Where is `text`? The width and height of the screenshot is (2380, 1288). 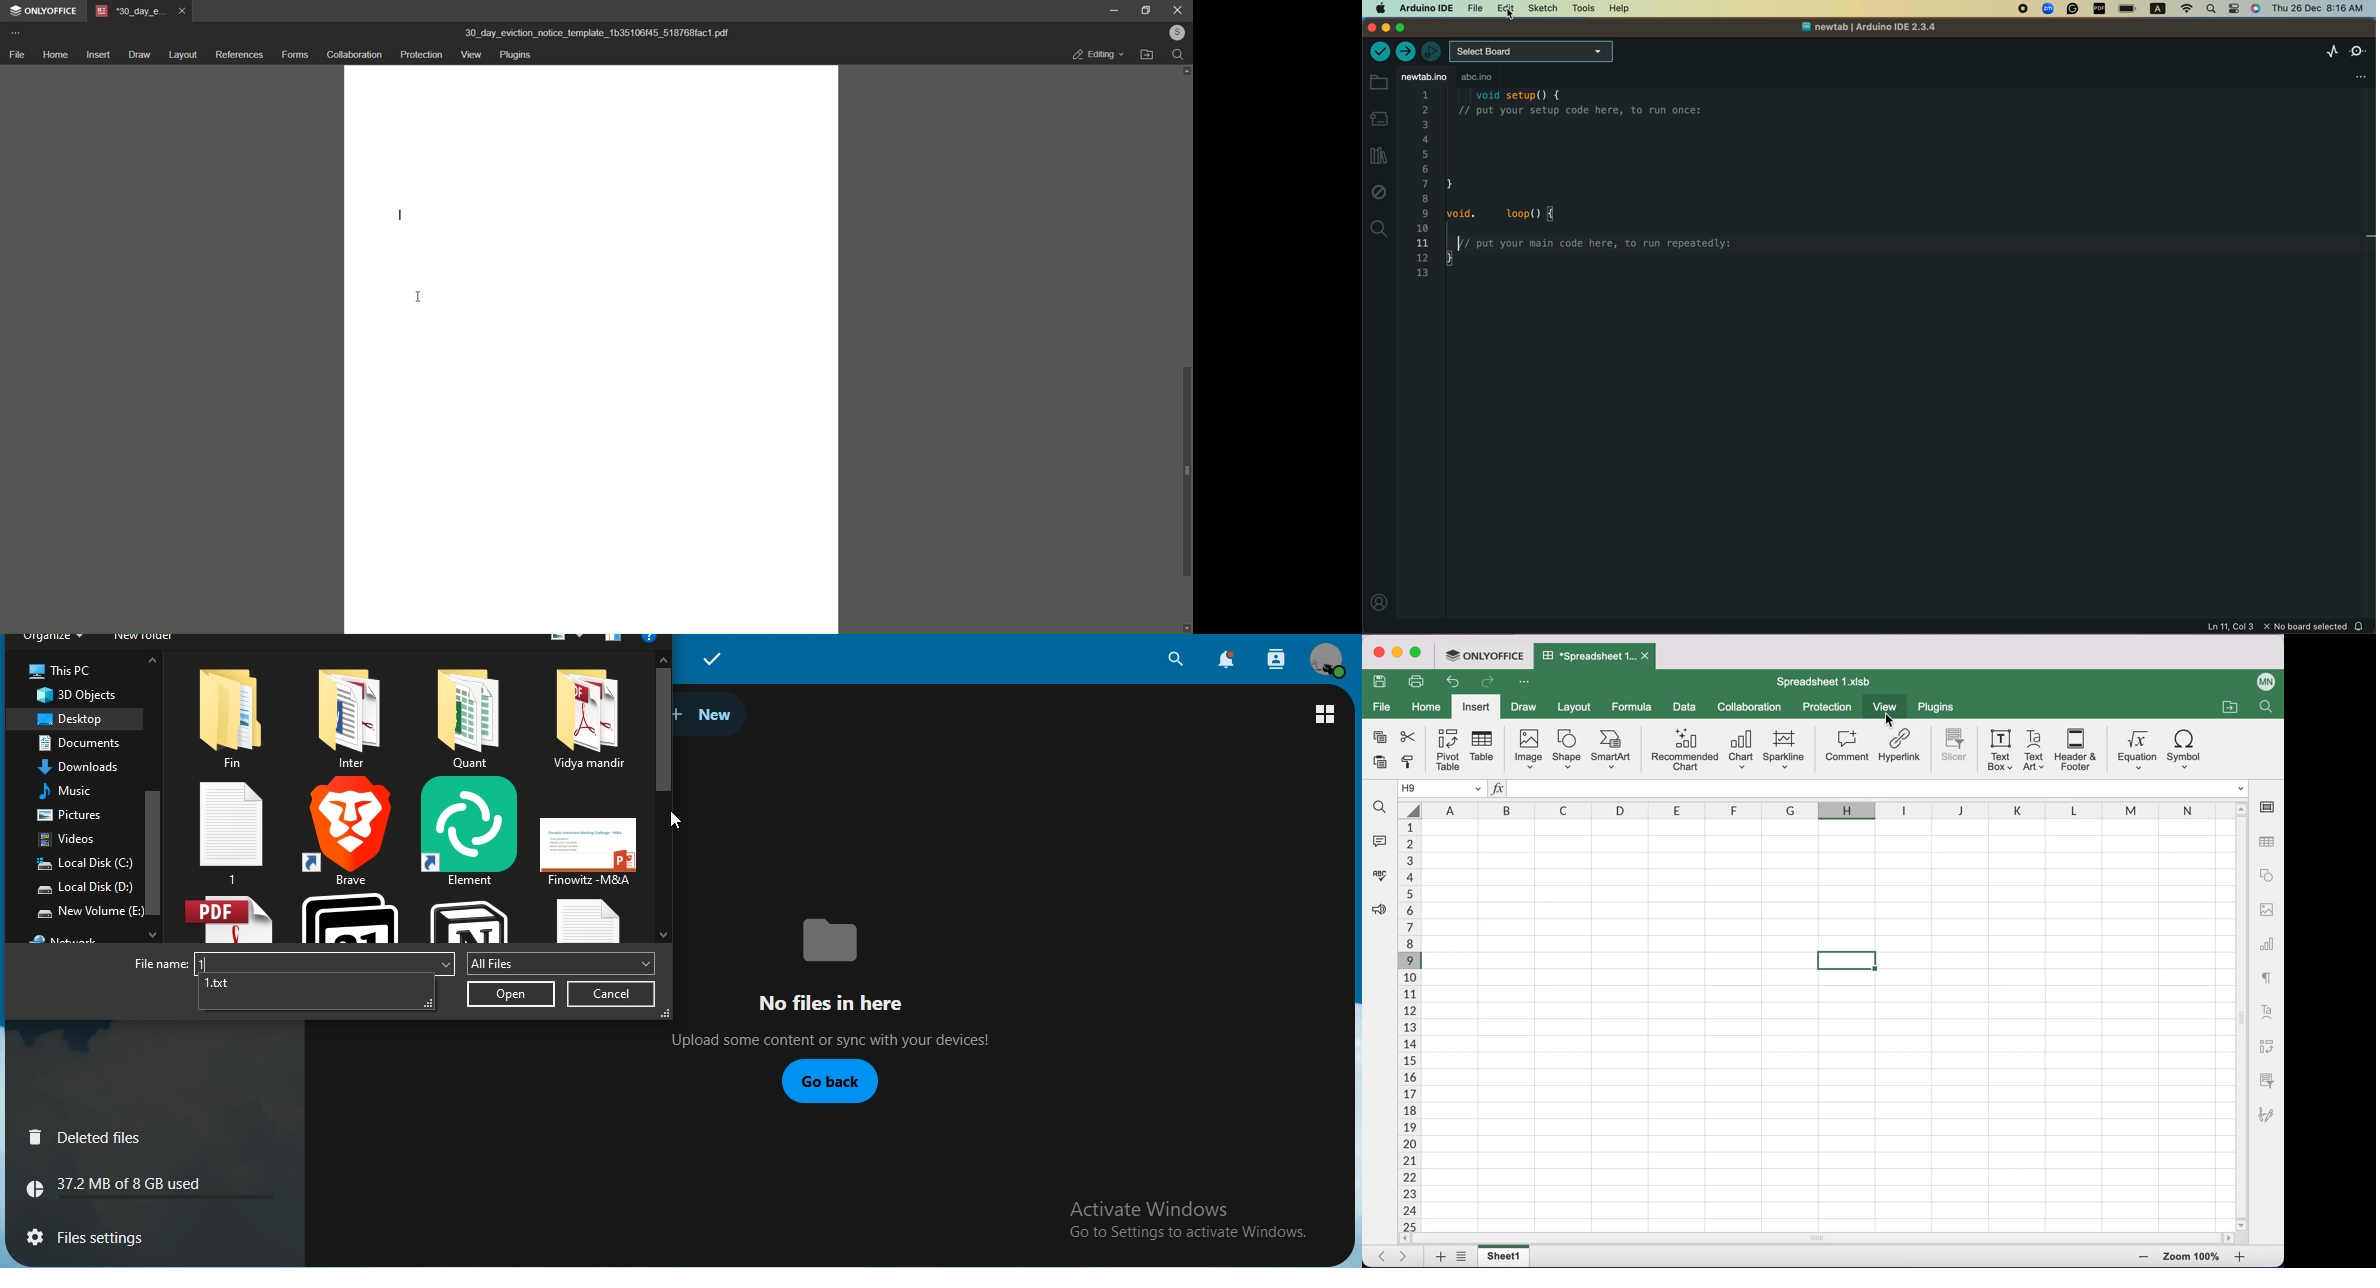 text is located at coordinates (1185, 1218).